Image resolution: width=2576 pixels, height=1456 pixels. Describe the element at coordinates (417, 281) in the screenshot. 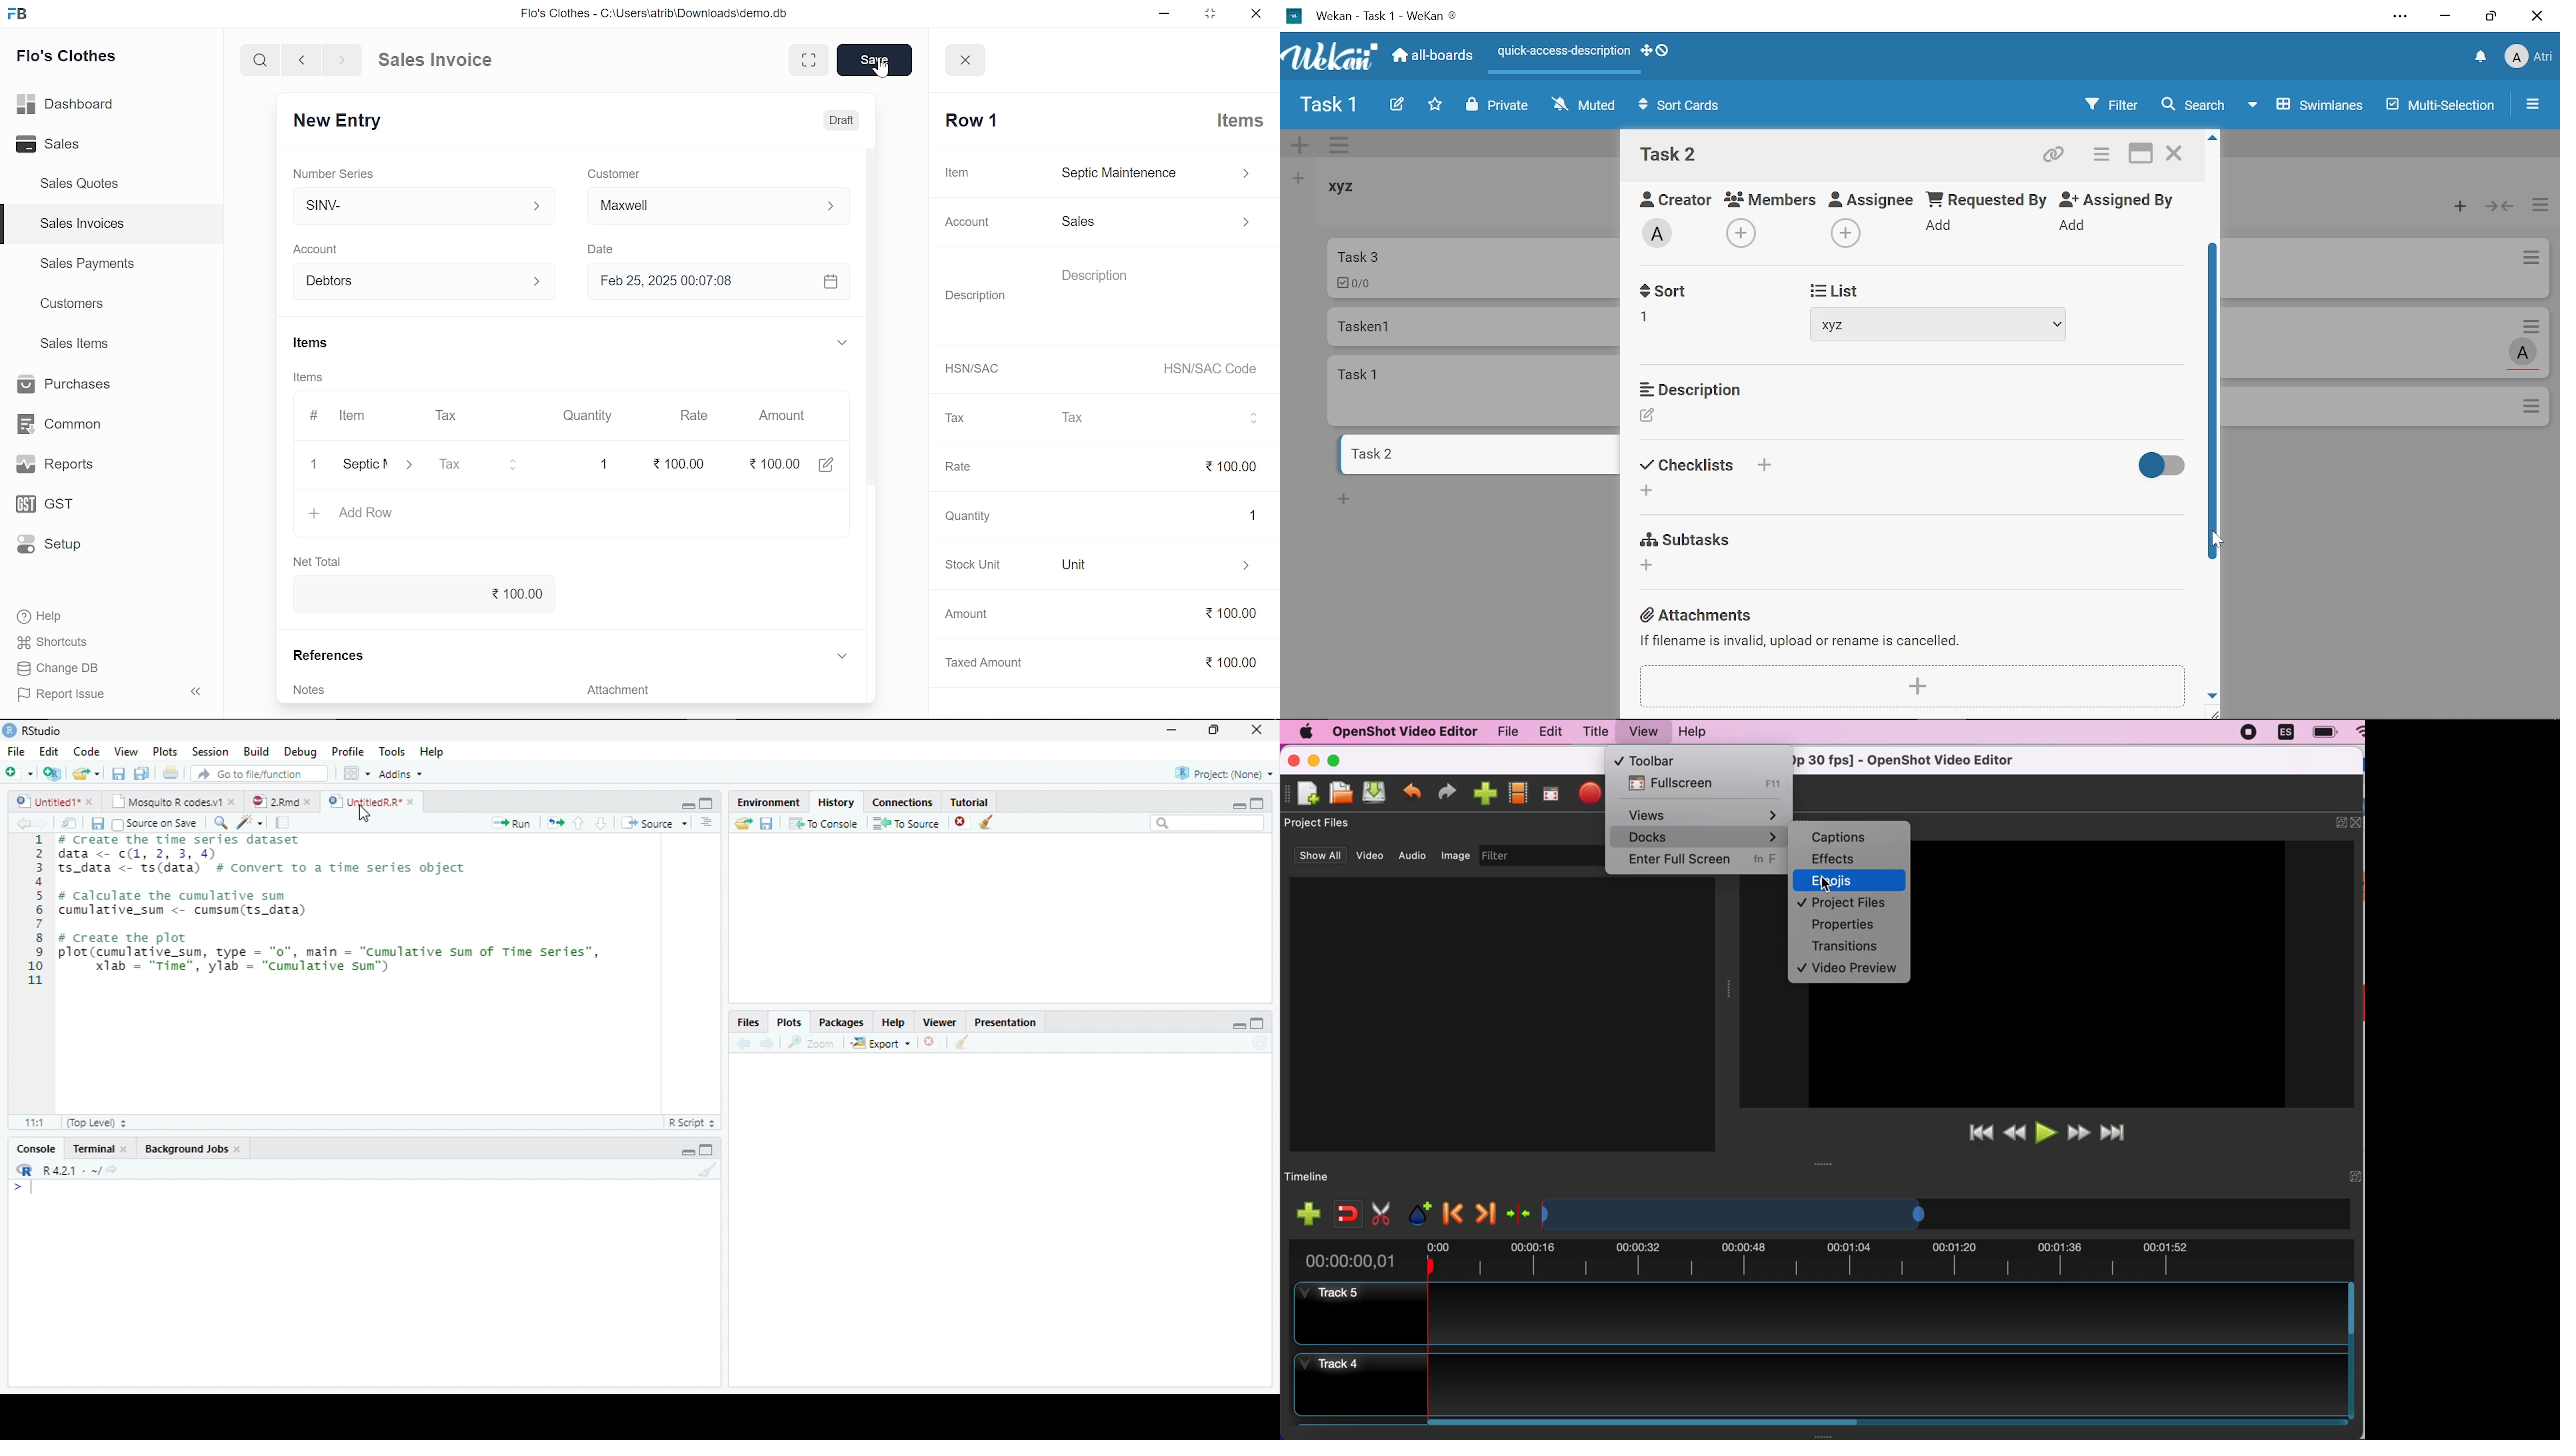

I see `Debtors` at that location.